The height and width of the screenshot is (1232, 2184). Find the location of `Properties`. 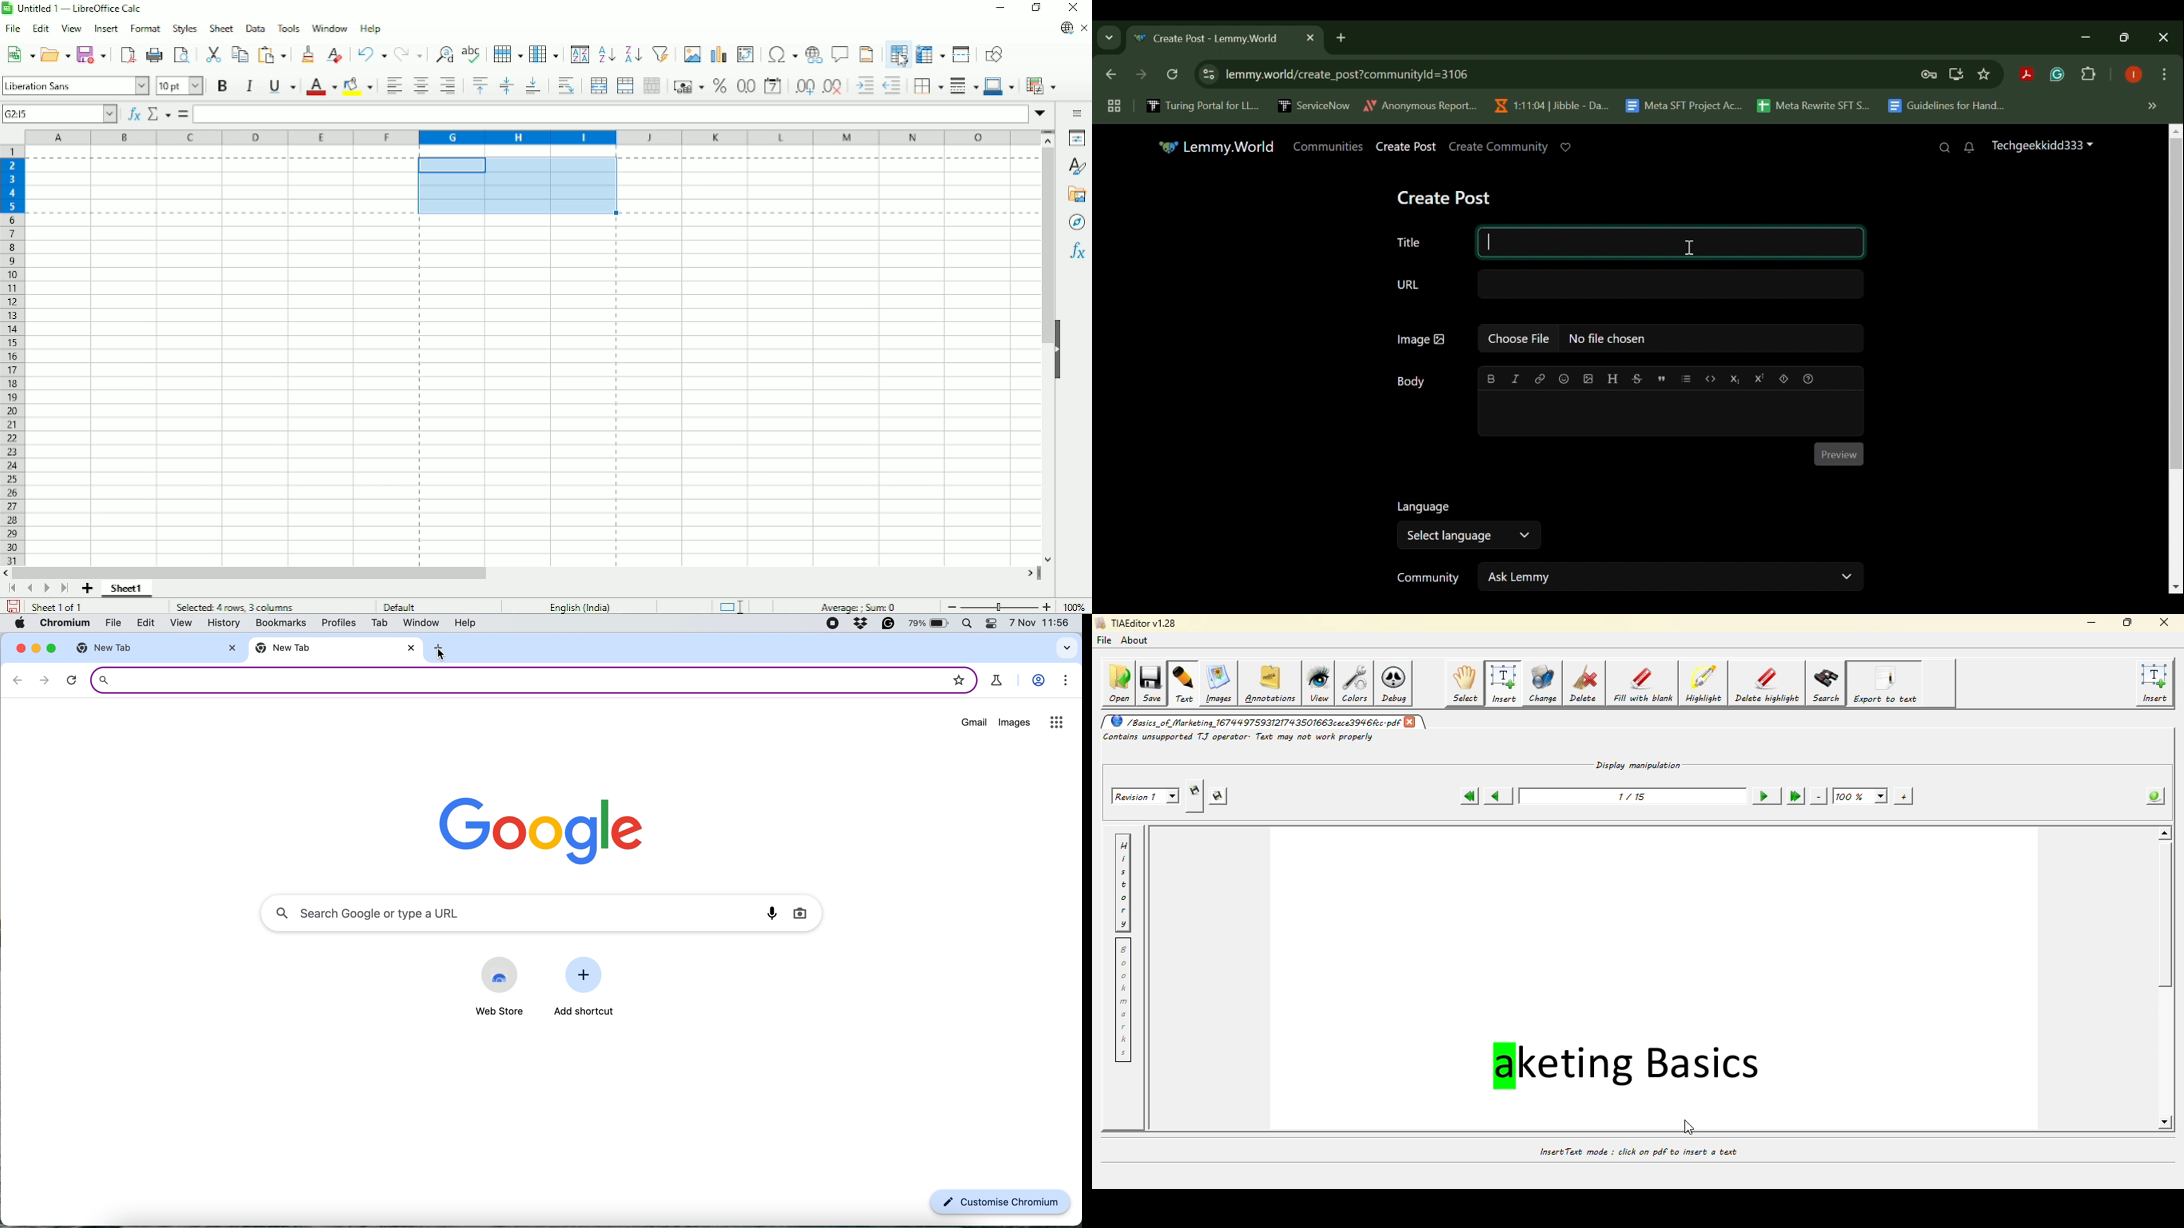

Properties is located at coordinates (1075, 137).